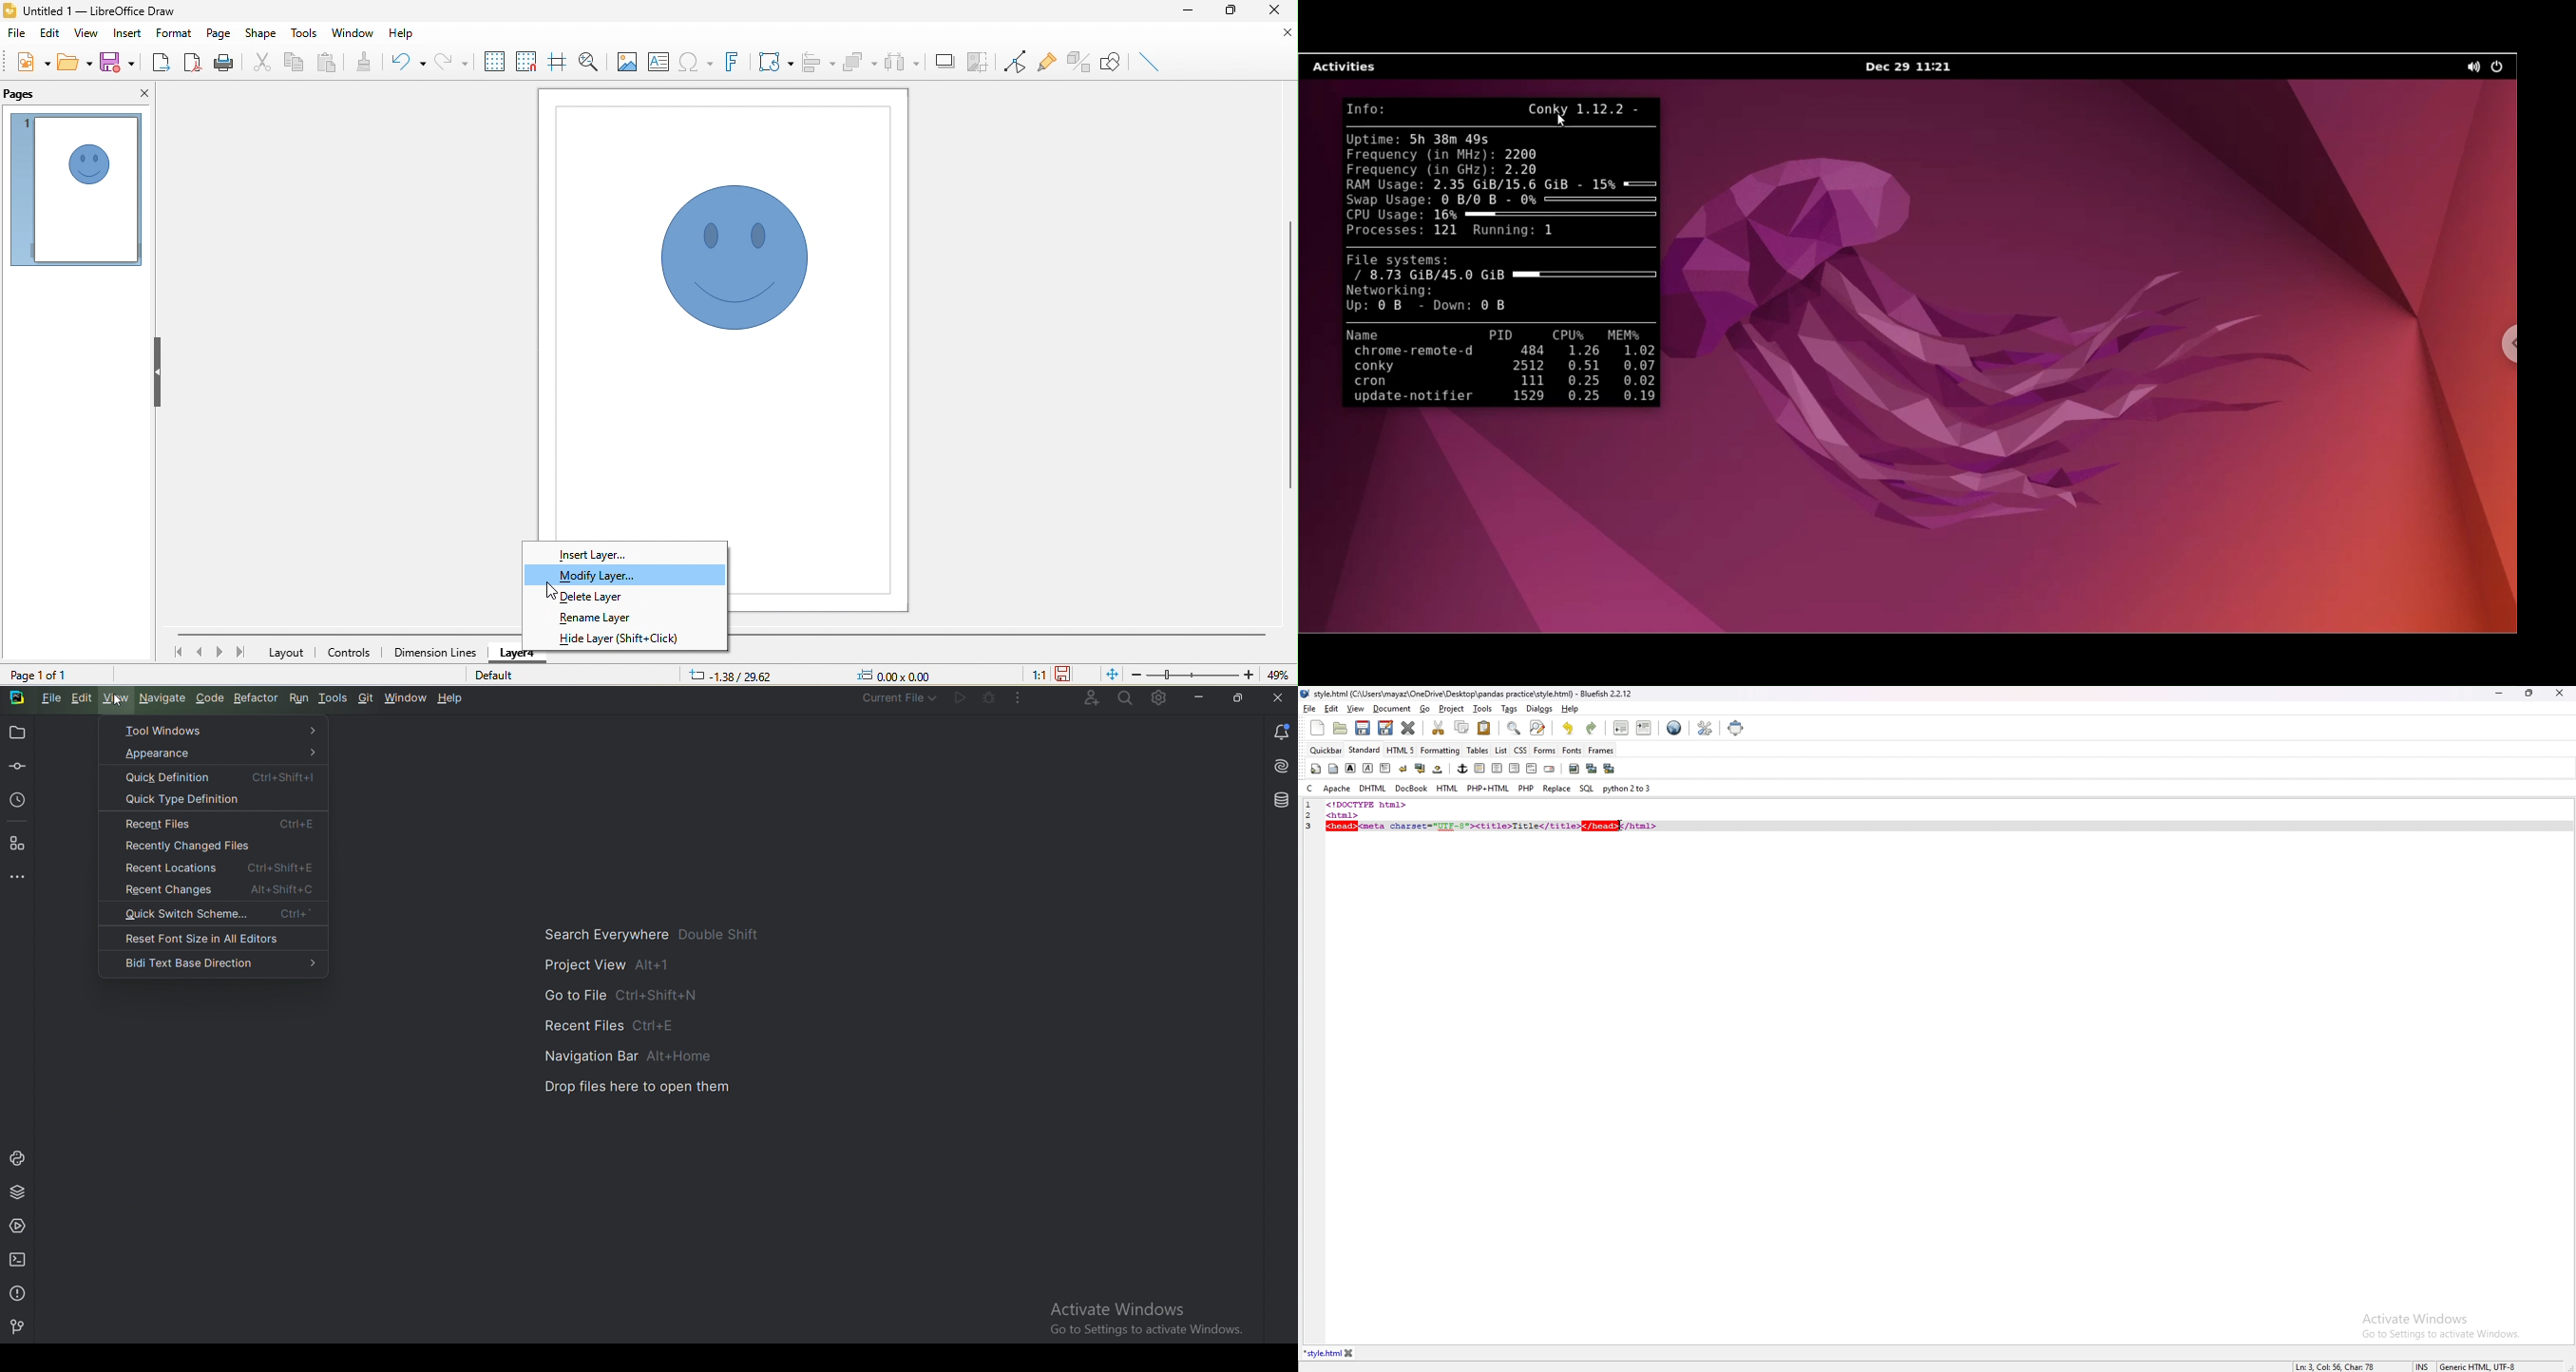 The image size is (2576, 1372). Describe the element at coordinates (1483, 709) in the screenshot. I see `tools` at that location.